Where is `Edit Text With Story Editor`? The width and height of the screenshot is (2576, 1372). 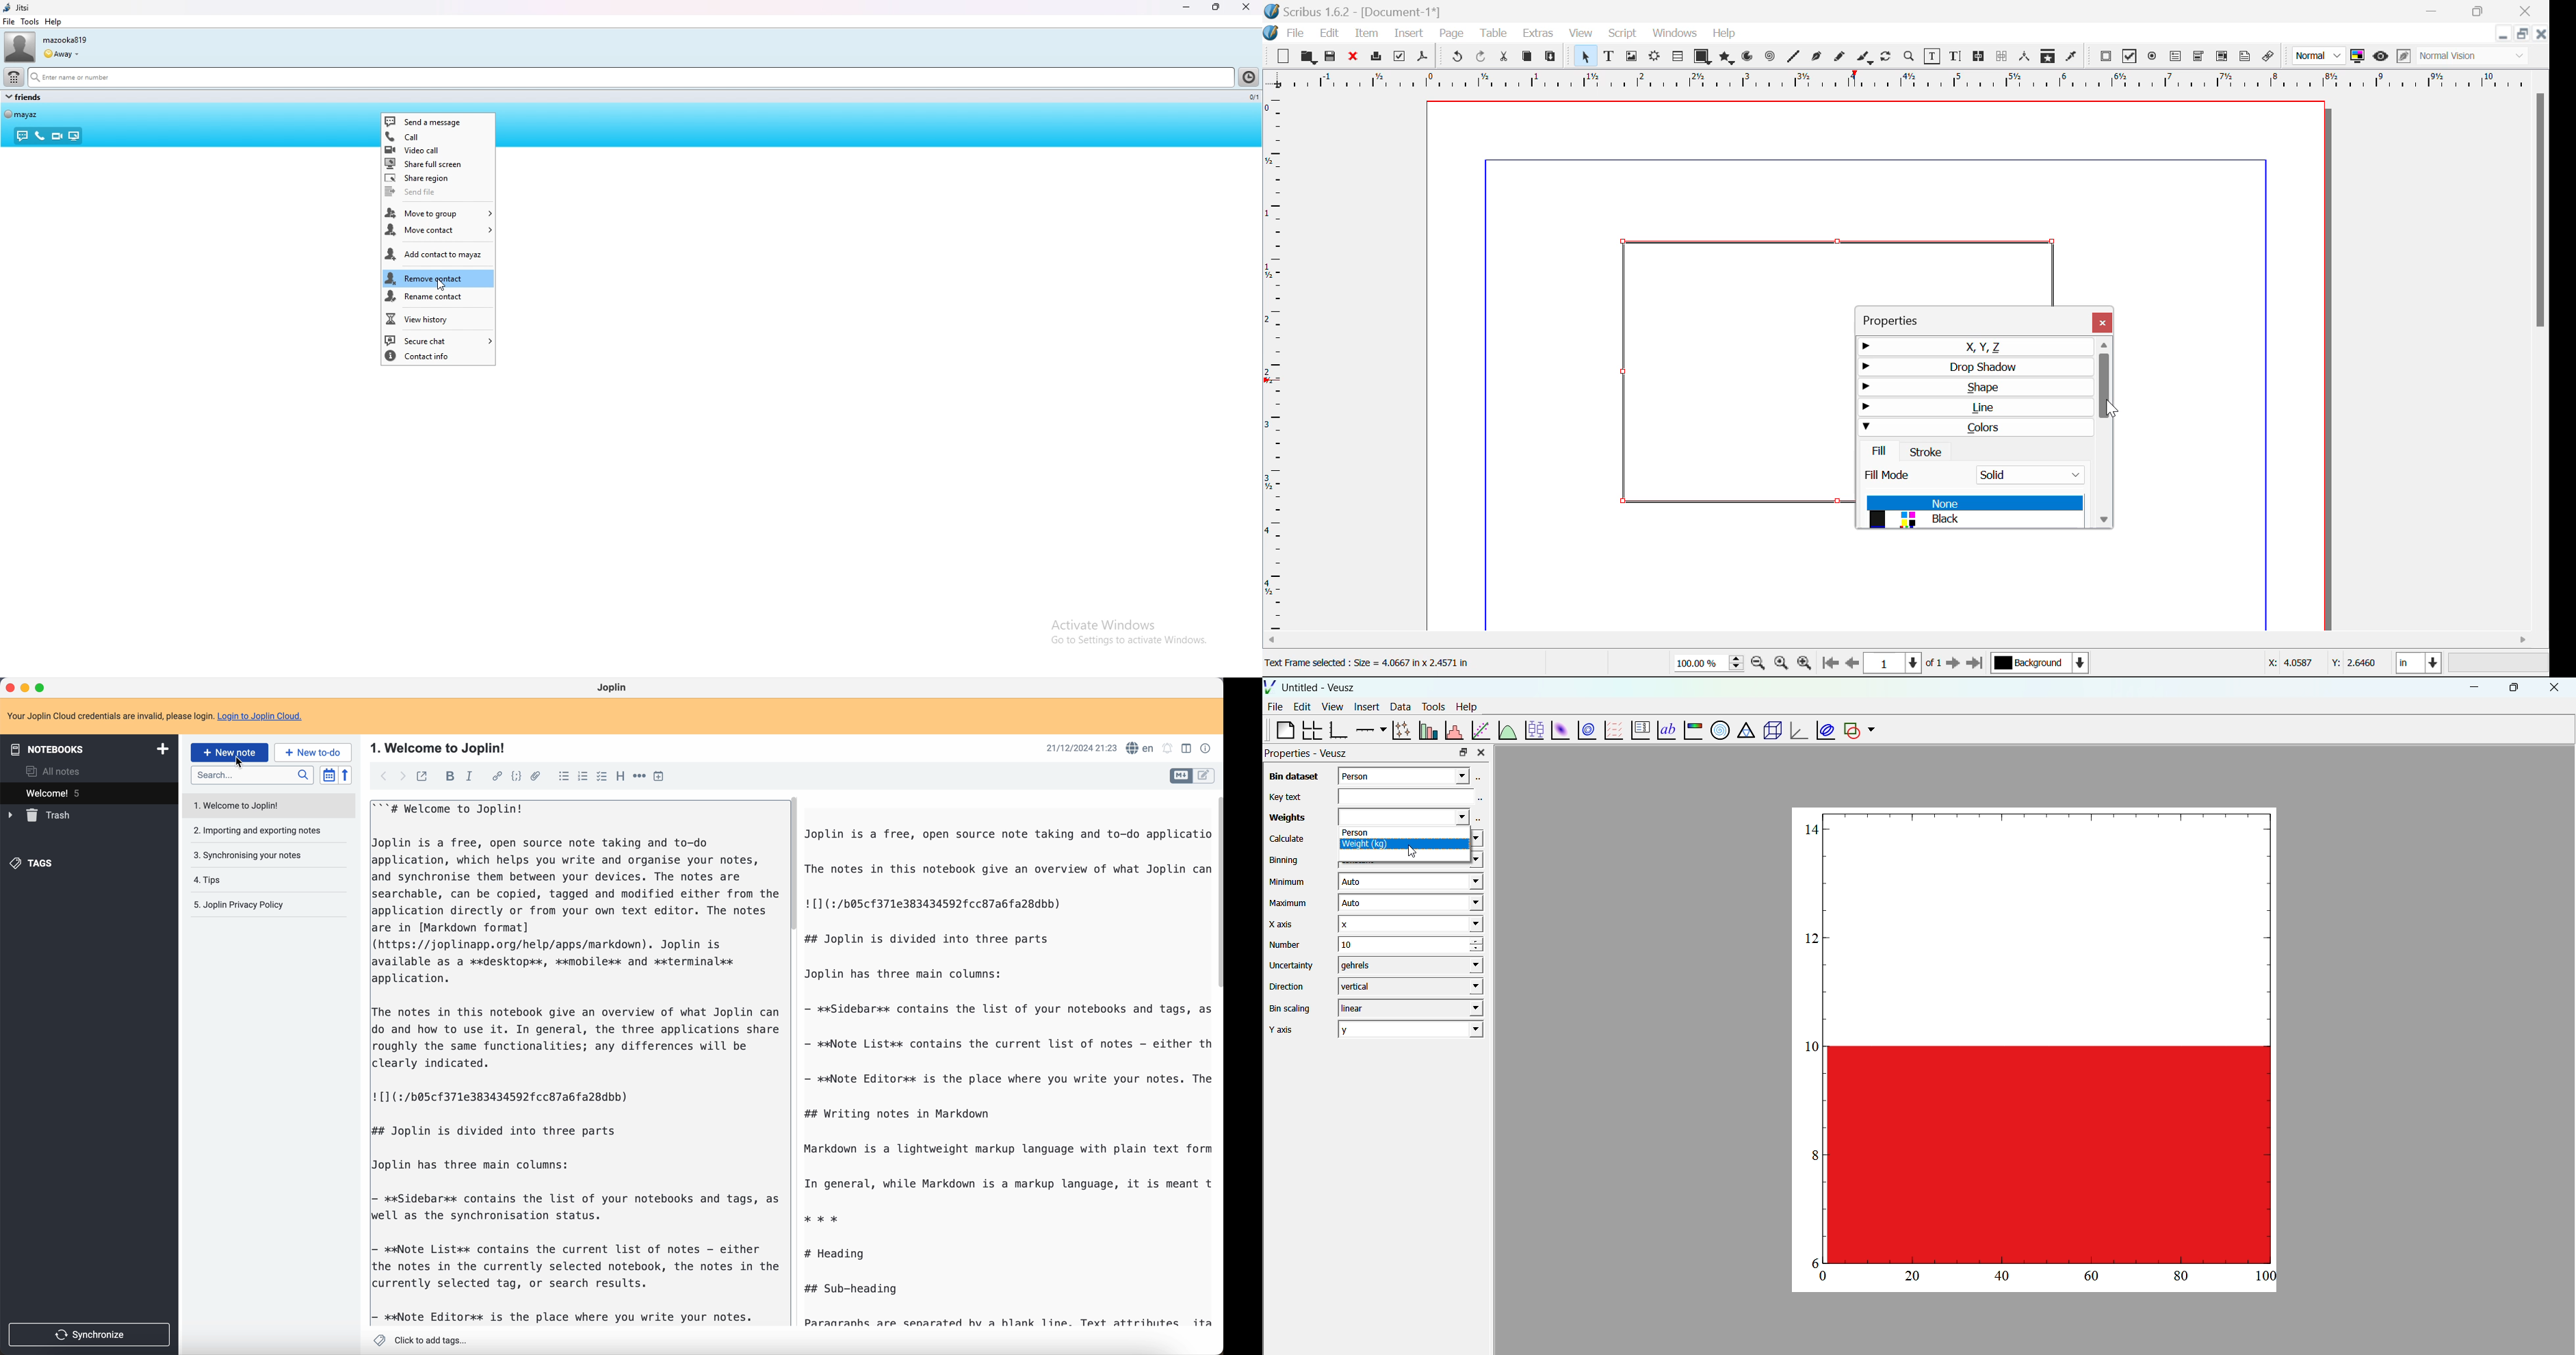
Edit Text With Story Editor is located at coordinates (1955, 57).